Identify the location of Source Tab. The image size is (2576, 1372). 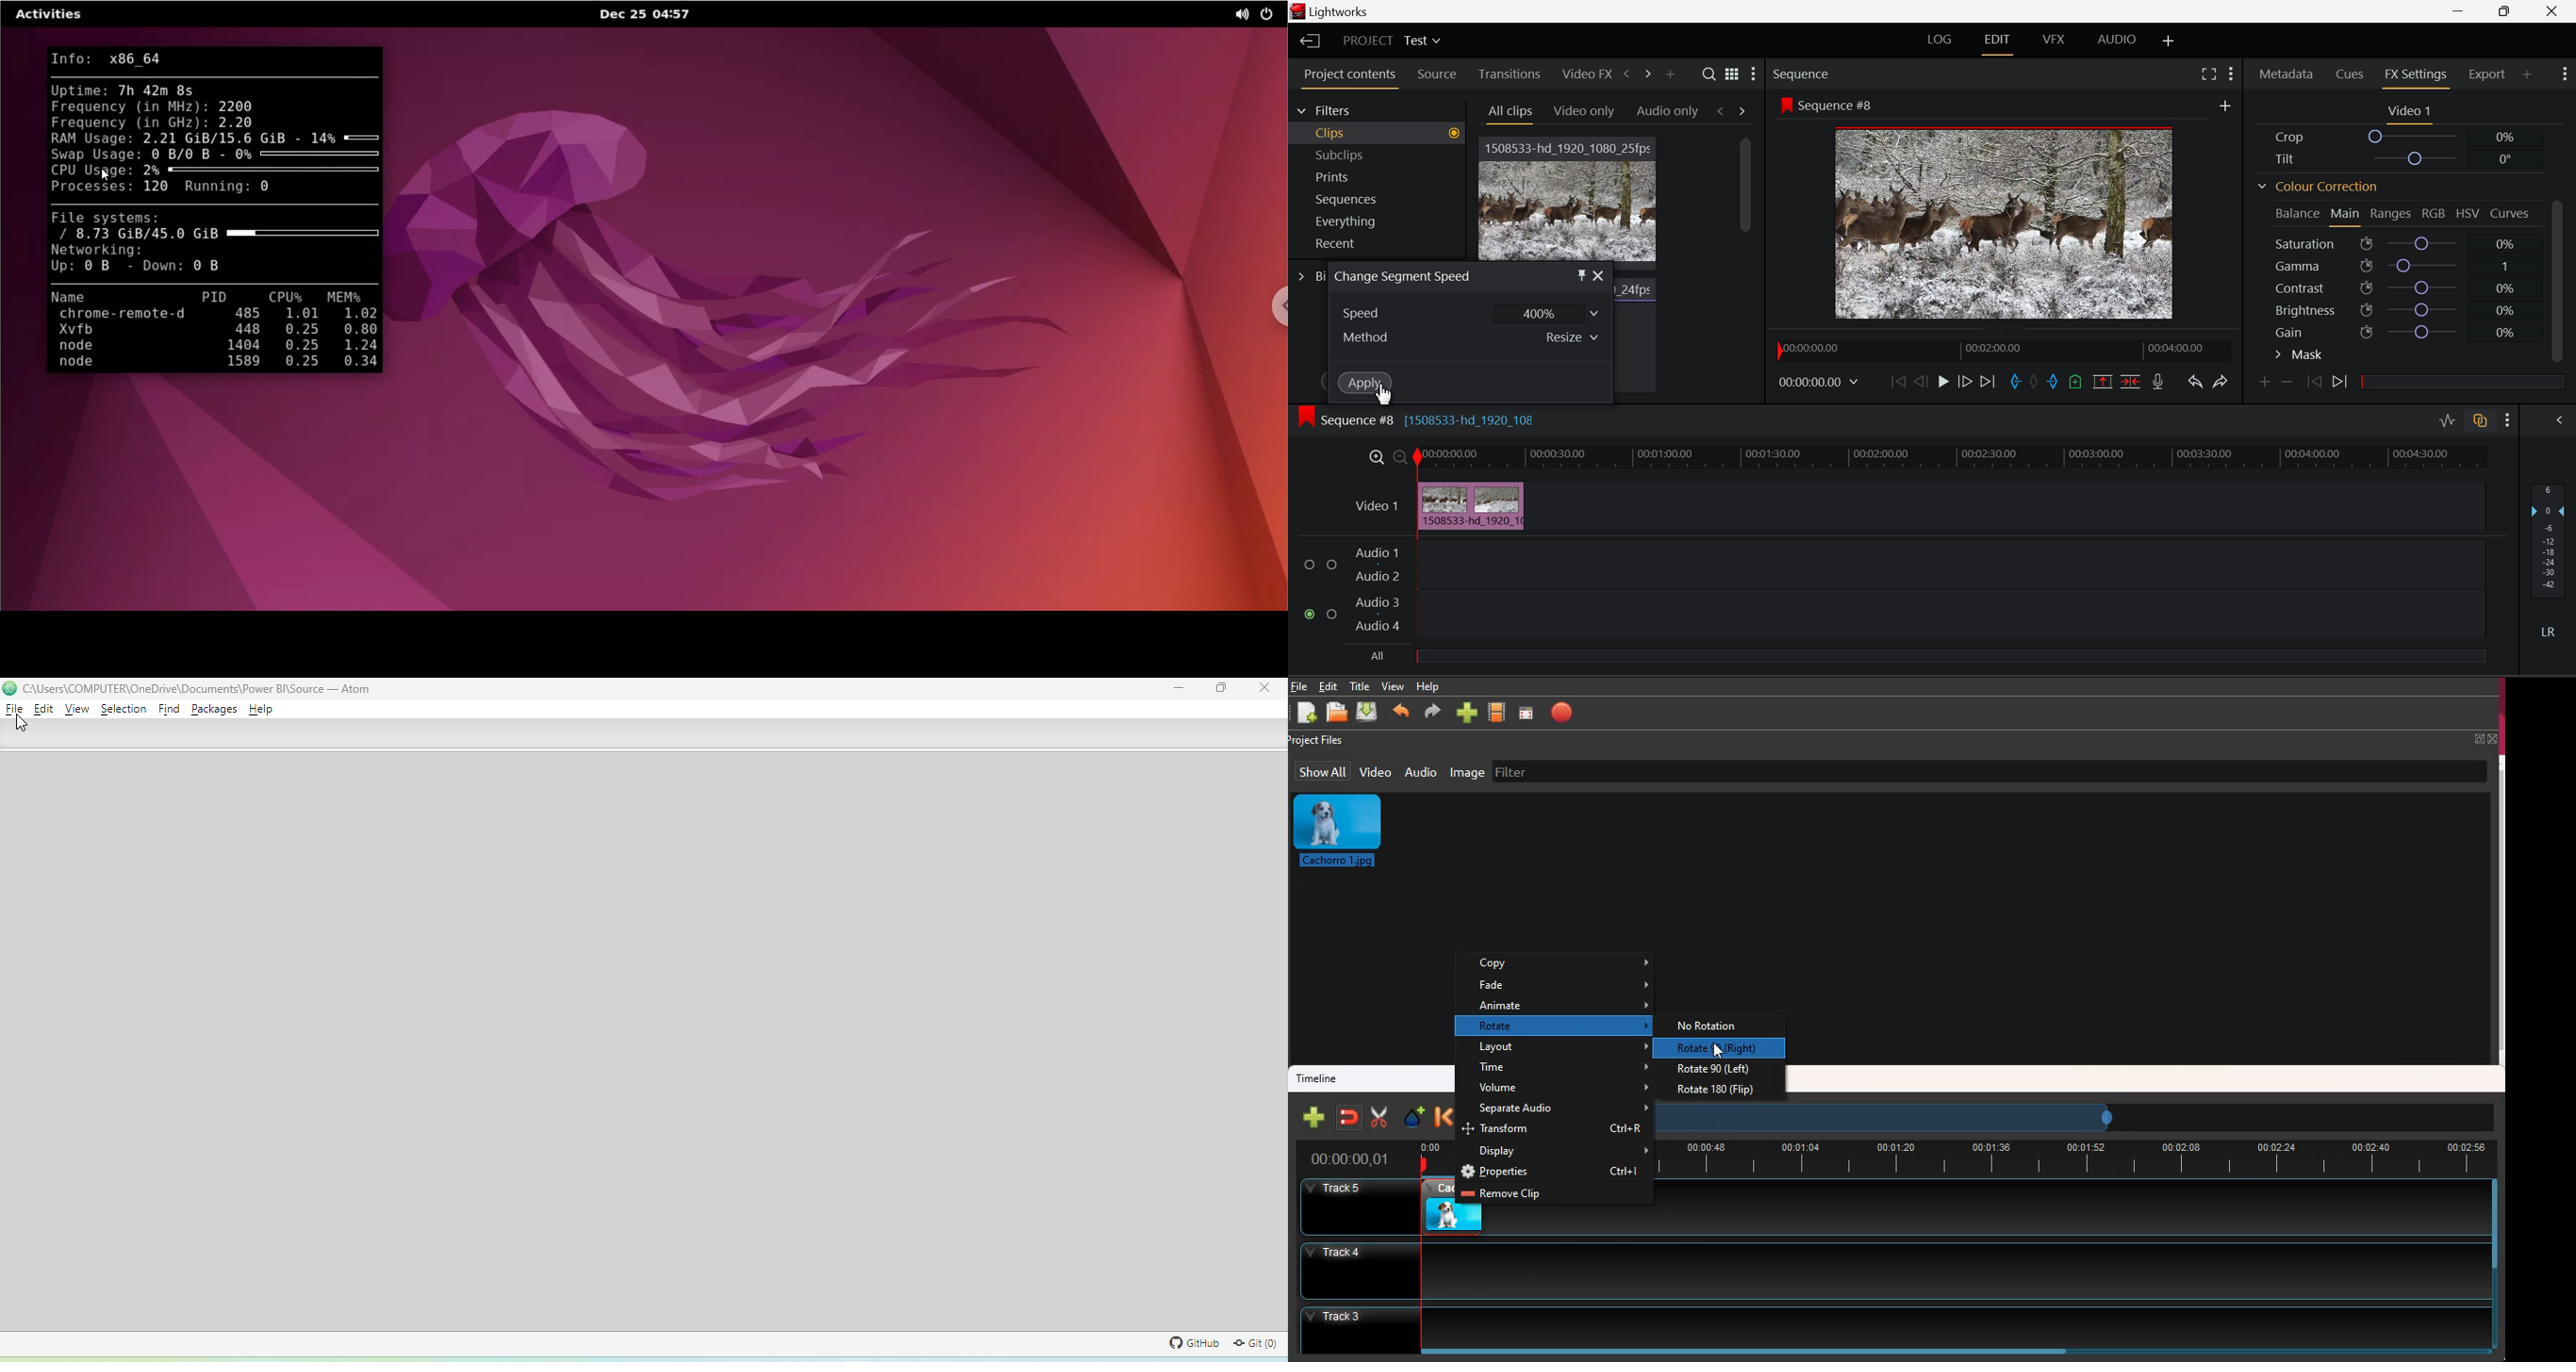
(1436, 74).